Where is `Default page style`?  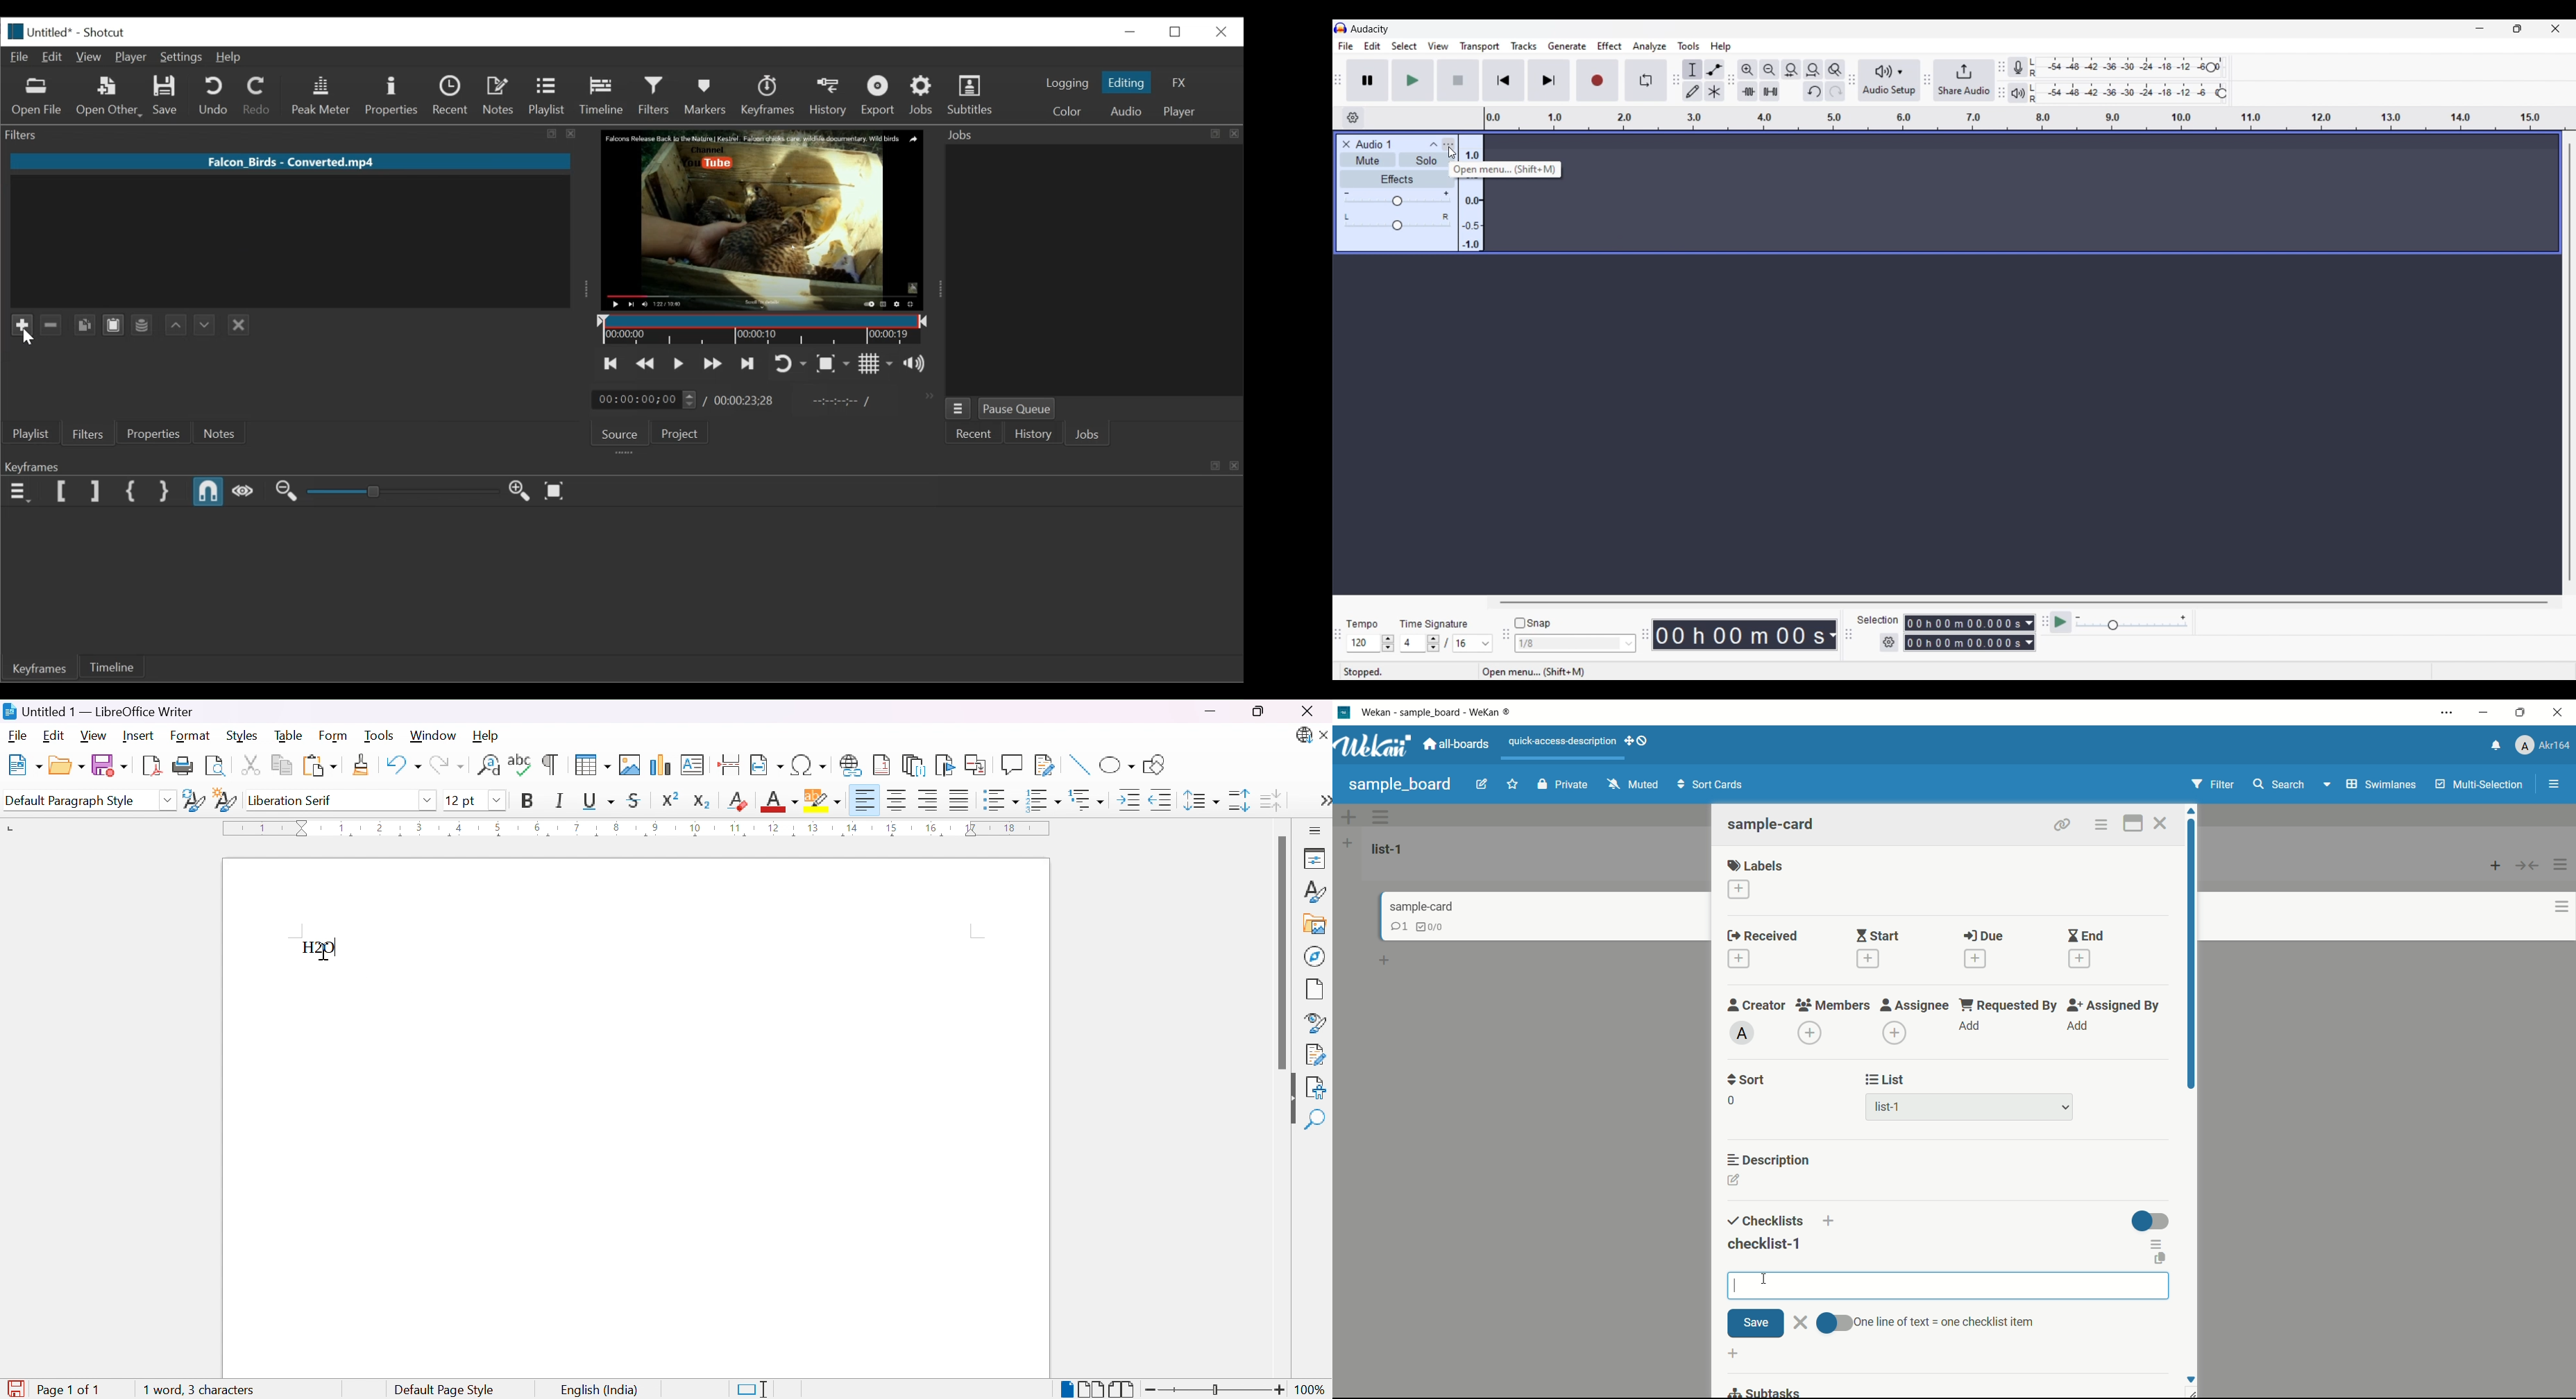
Default page style is located at coordinates (444, 1390).